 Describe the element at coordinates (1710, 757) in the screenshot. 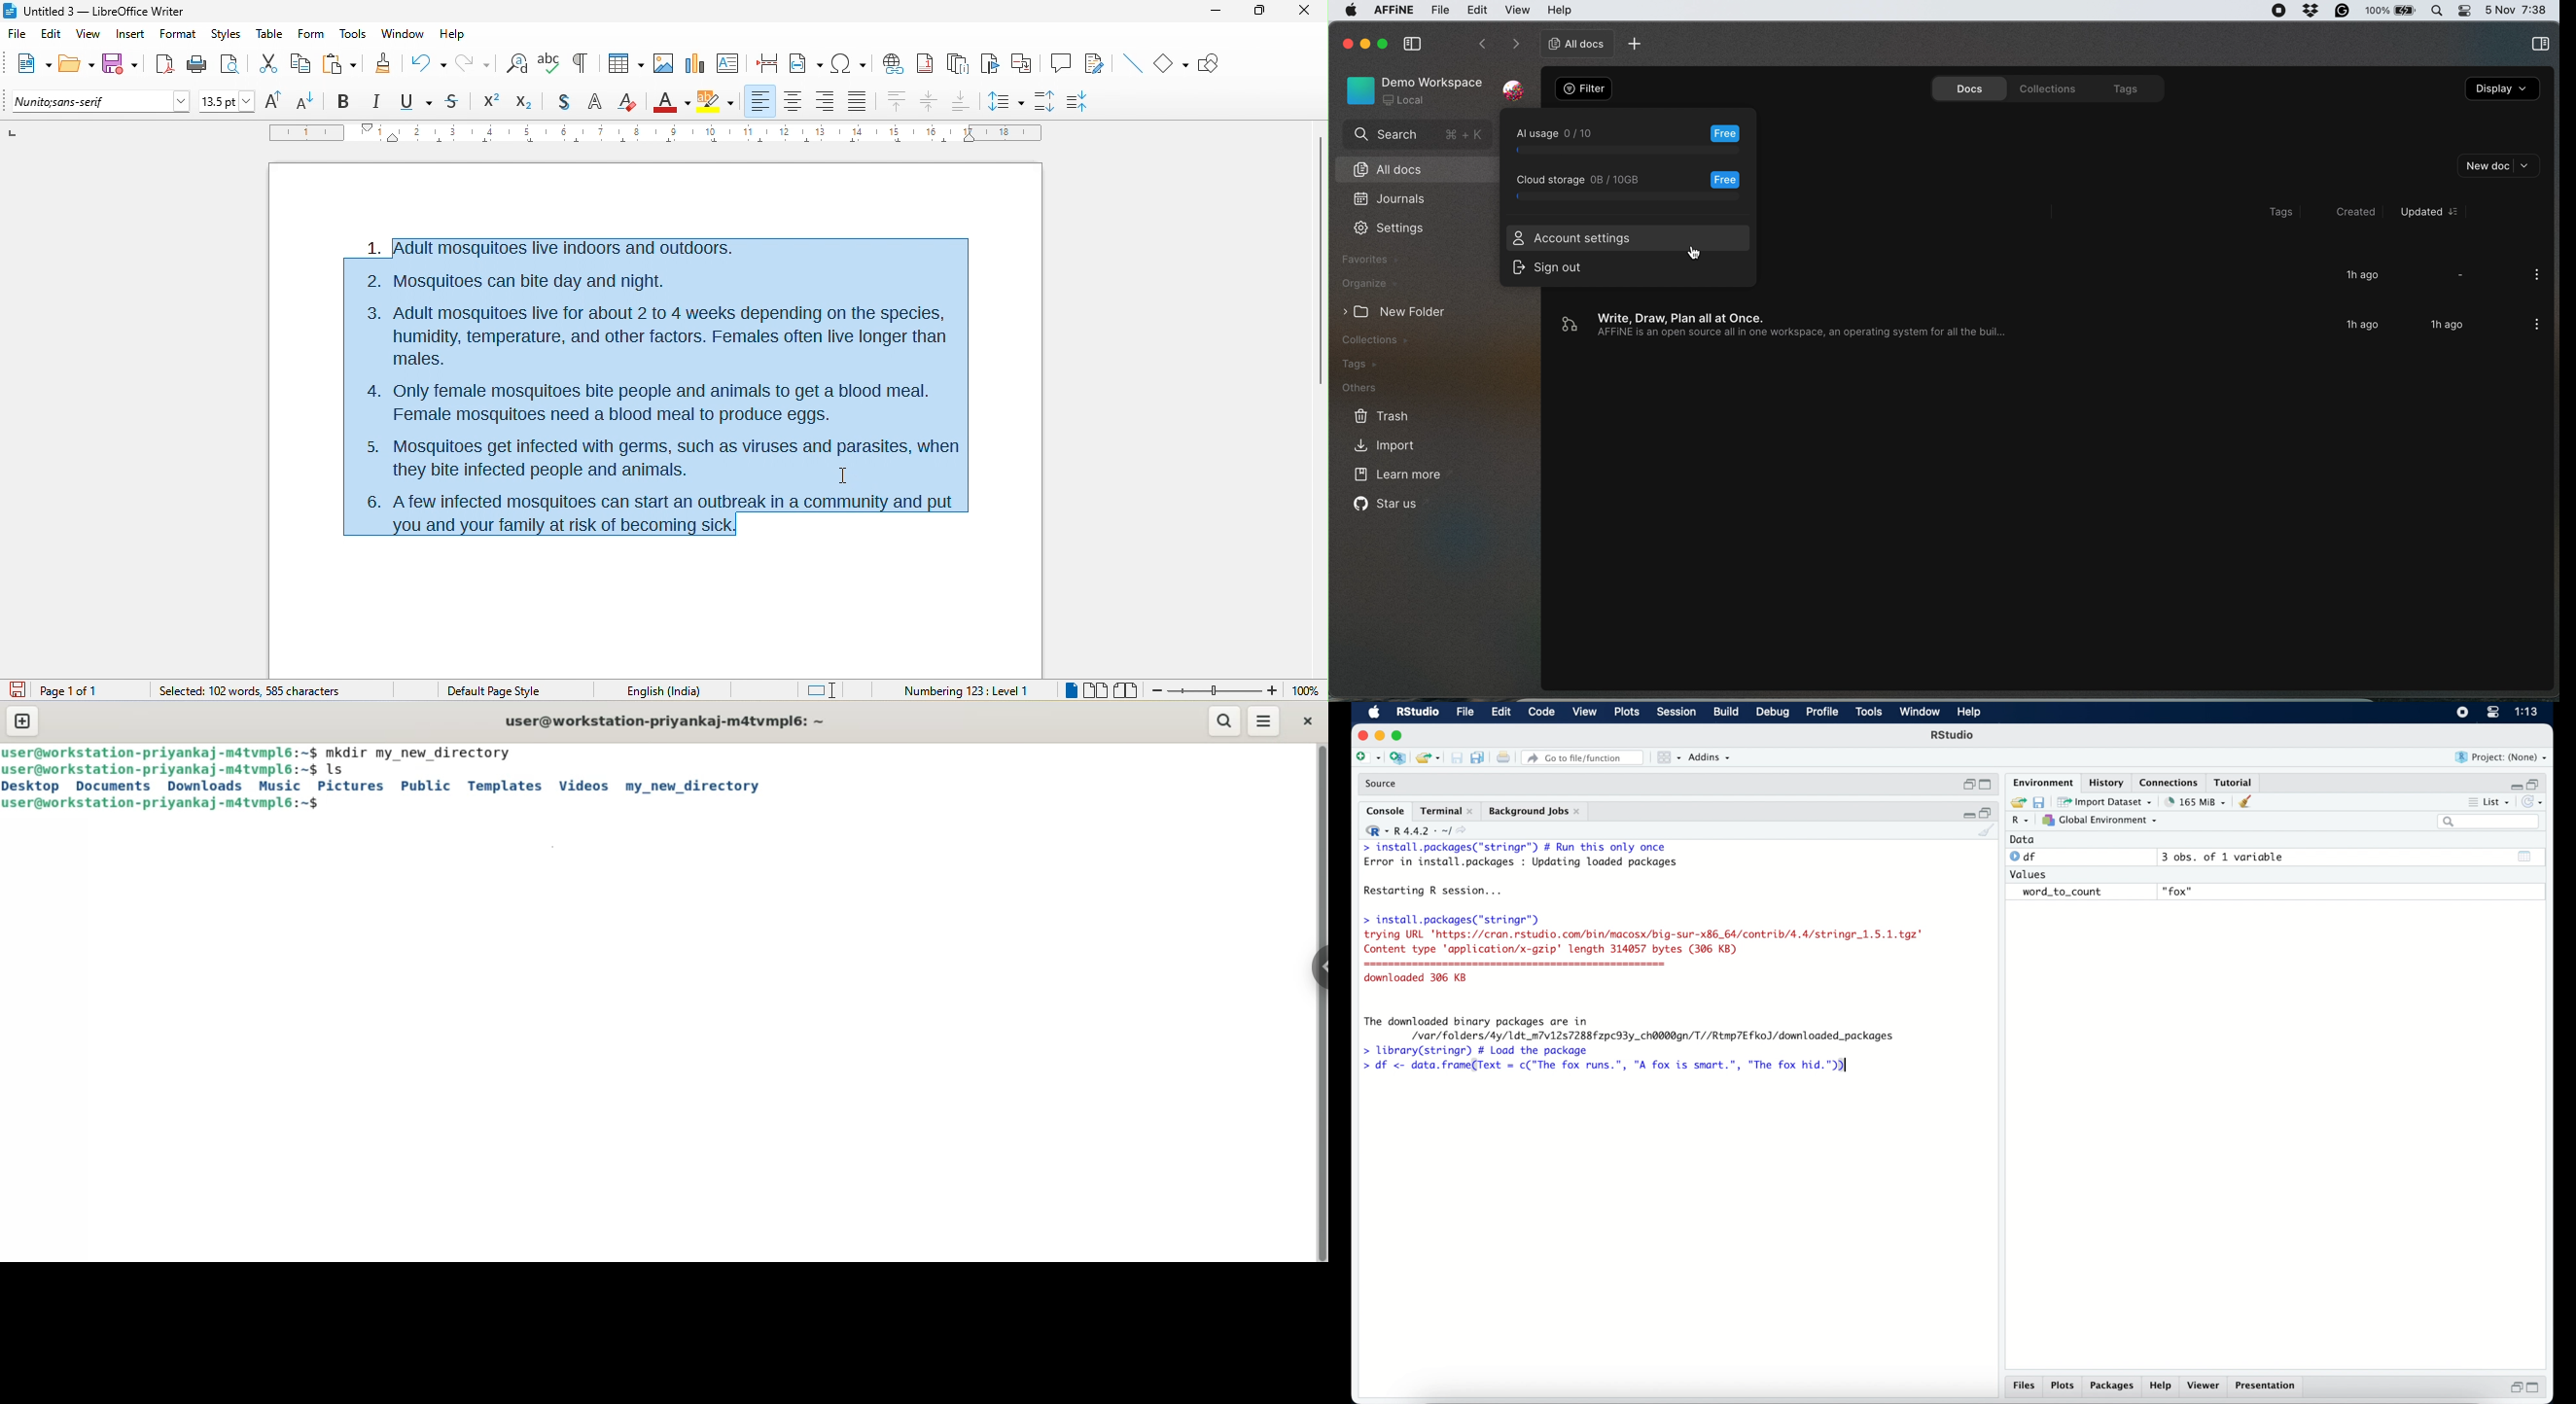

I see `addins` at that location.